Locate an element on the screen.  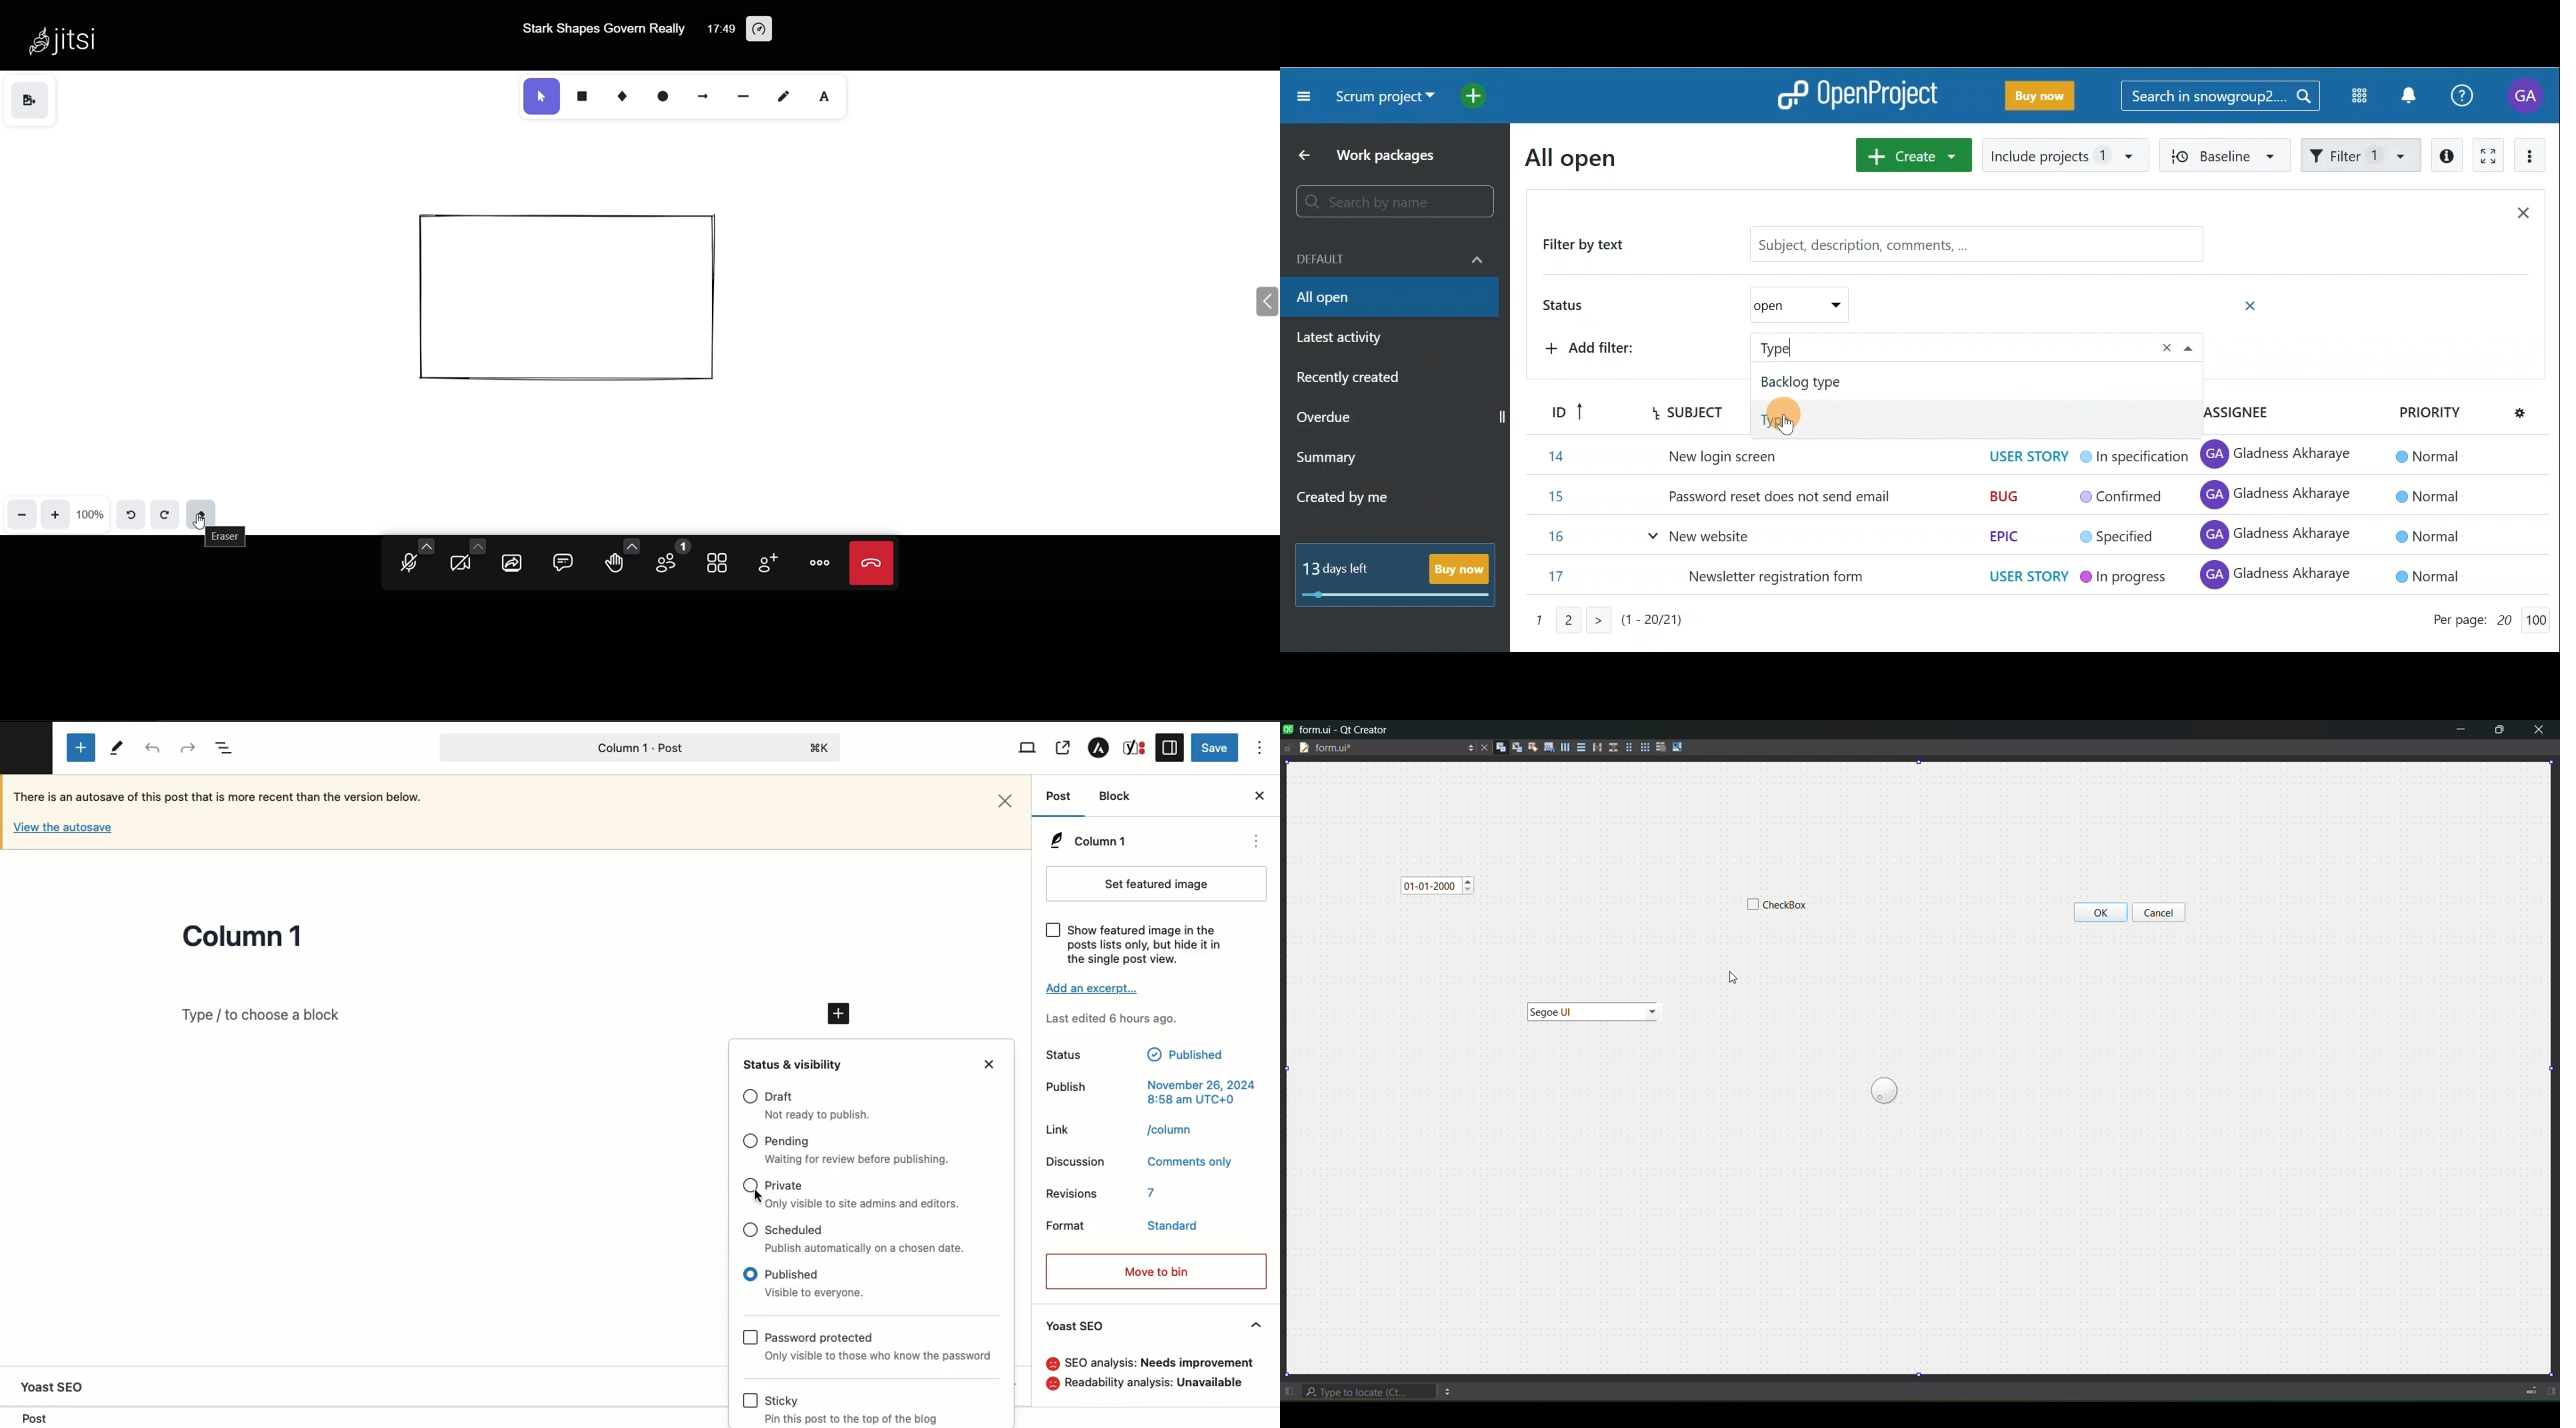
Scheduled is located at coordinates (796, 1229).